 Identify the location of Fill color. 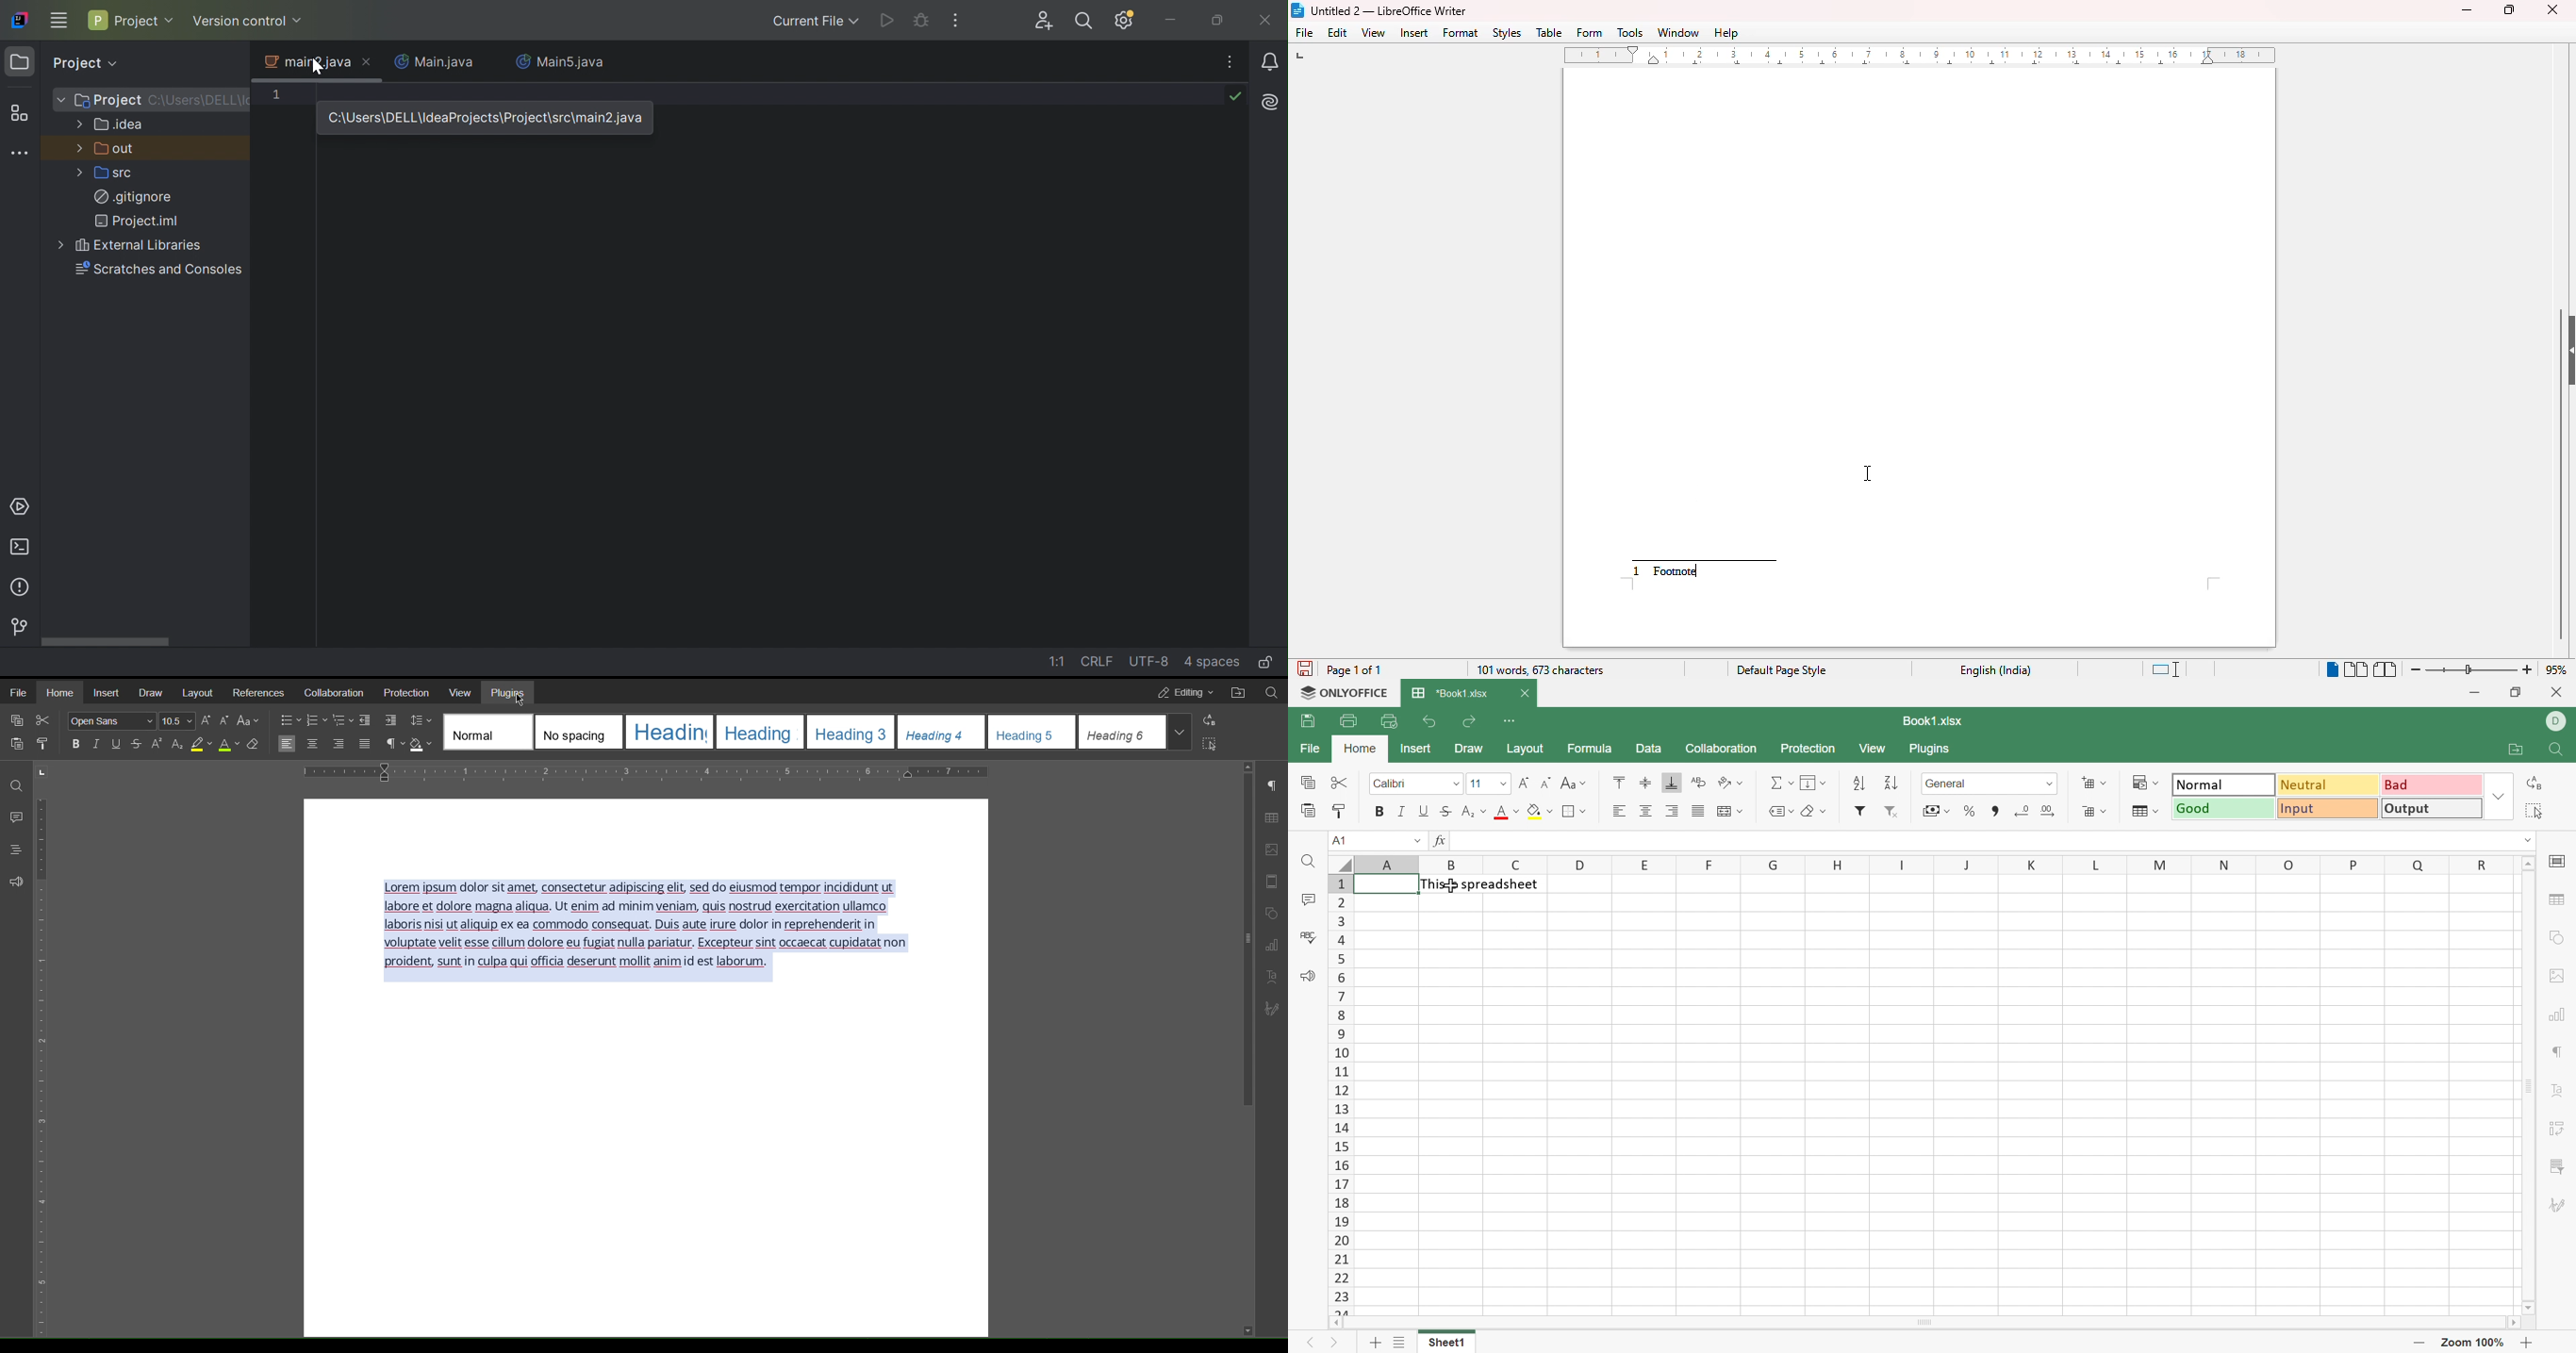
(1536, 812).